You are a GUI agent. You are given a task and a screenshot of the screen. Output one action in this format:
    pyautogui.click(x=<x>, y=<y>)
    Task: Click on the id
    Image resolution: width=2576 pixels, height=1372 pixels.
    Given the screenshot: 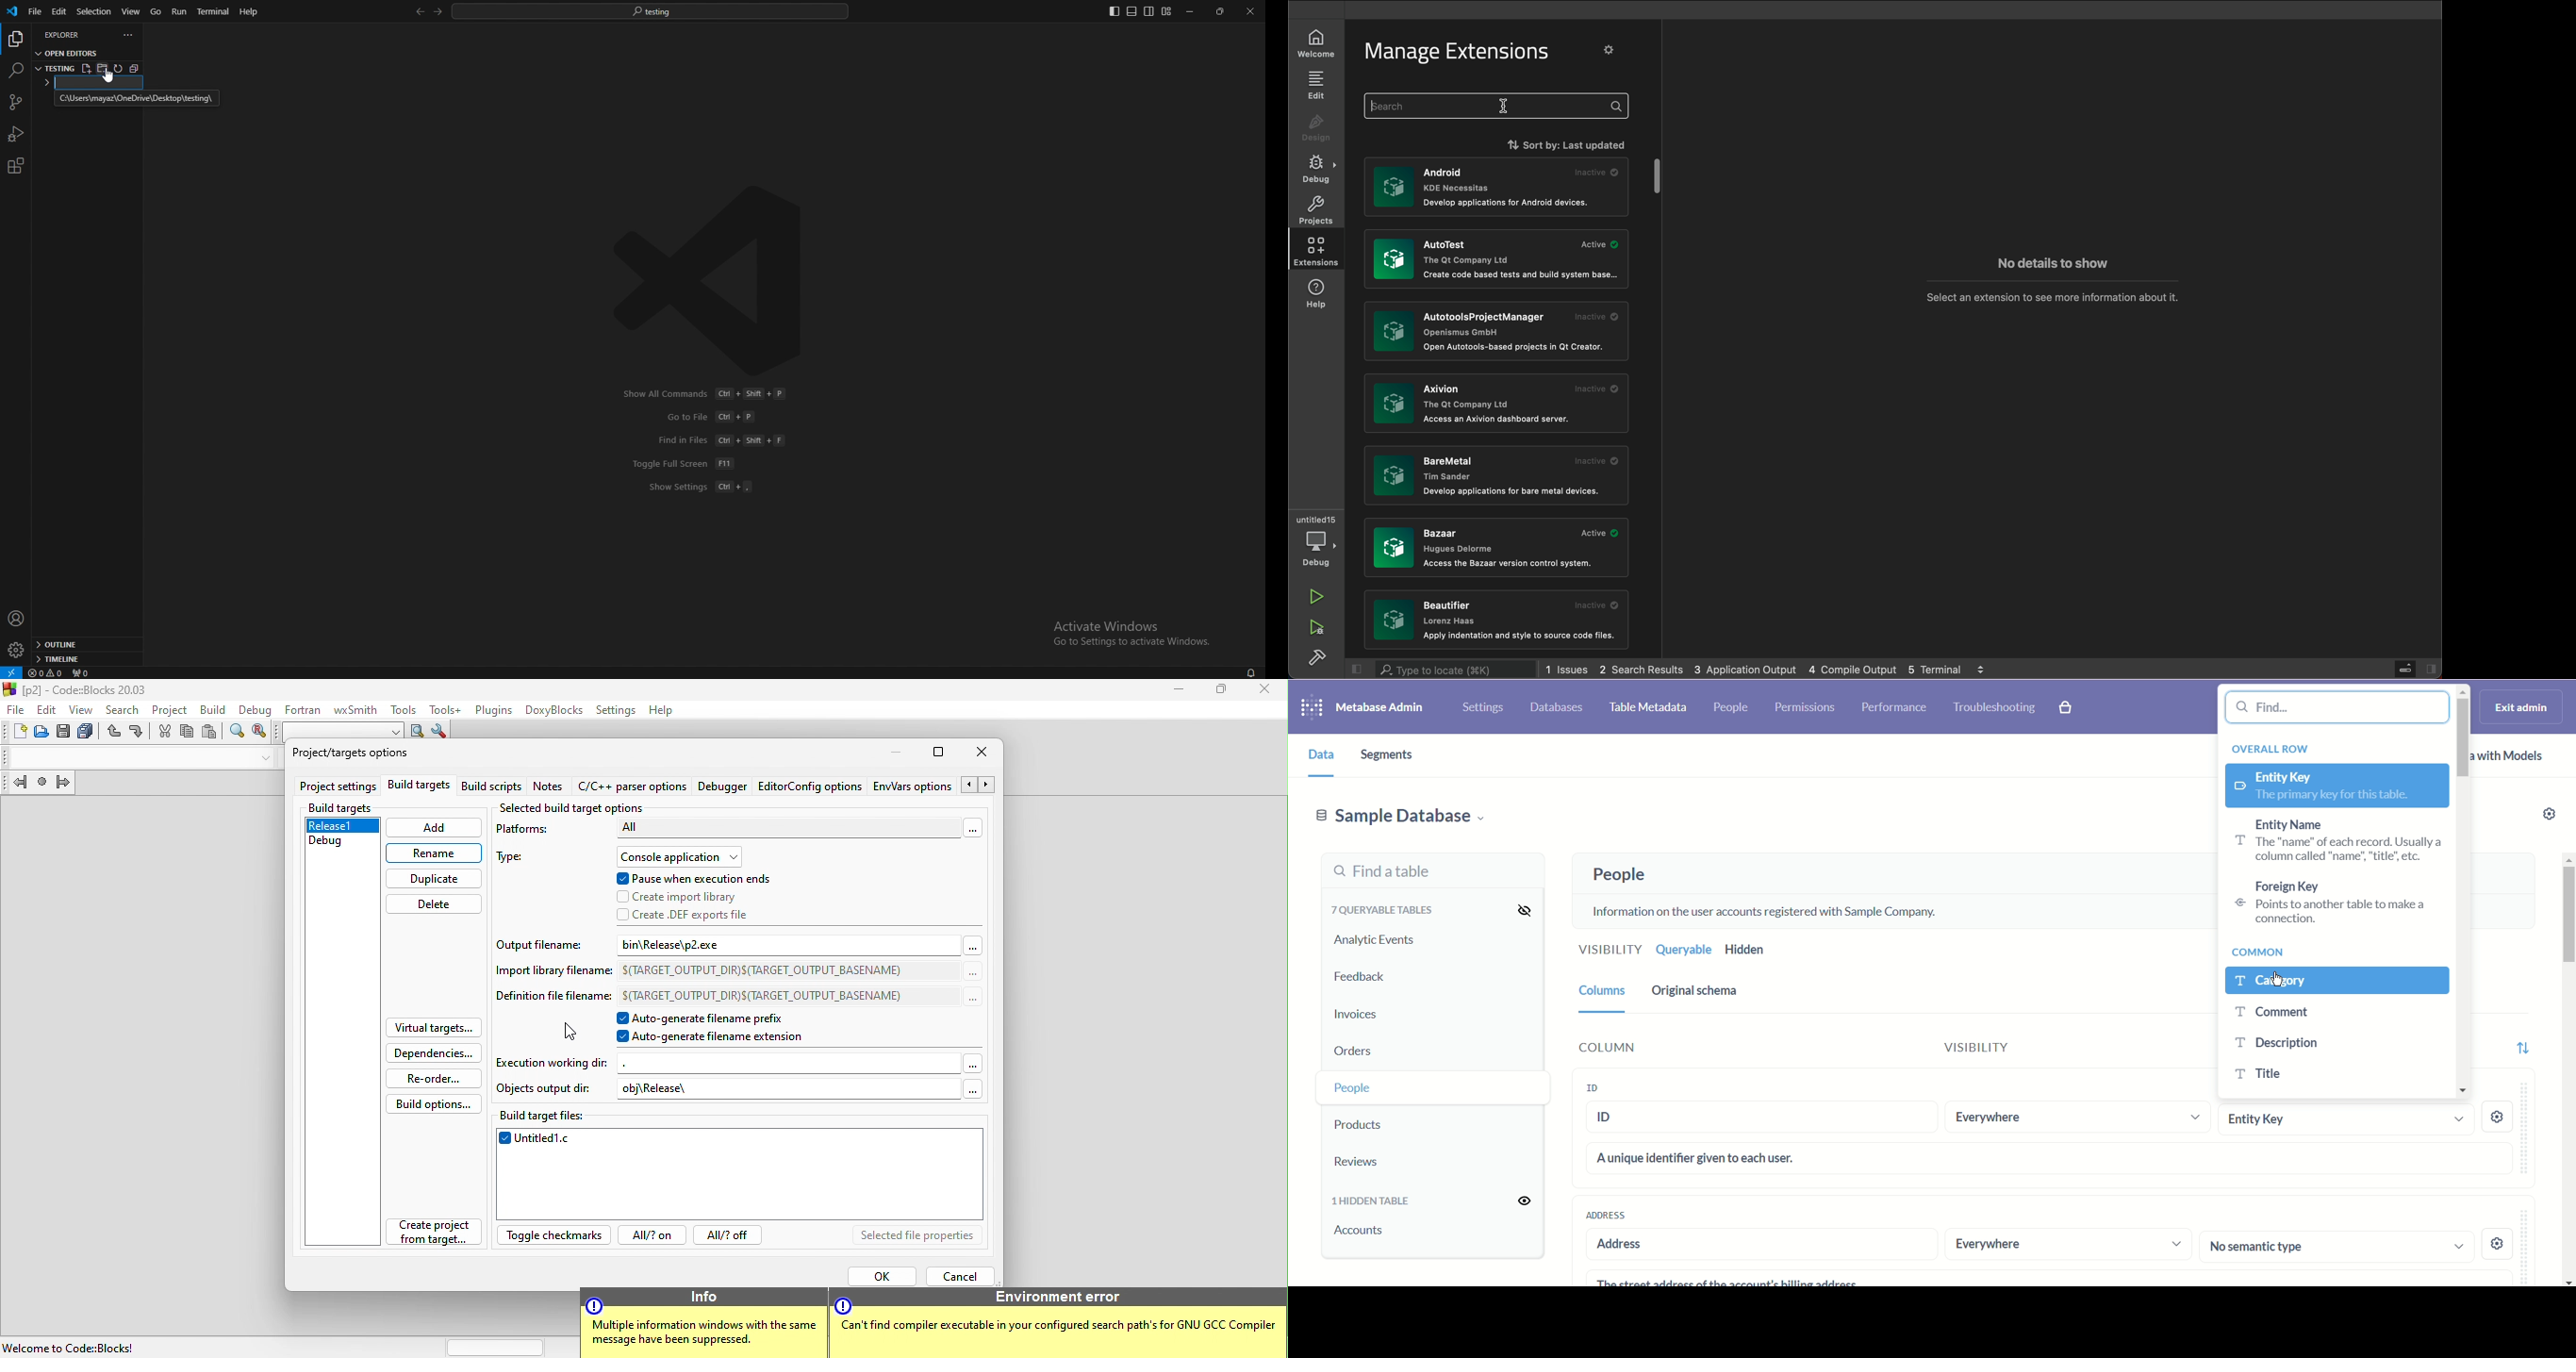 What is the action you would take?
    pyautogui.click(x=1764, y=1120)
    